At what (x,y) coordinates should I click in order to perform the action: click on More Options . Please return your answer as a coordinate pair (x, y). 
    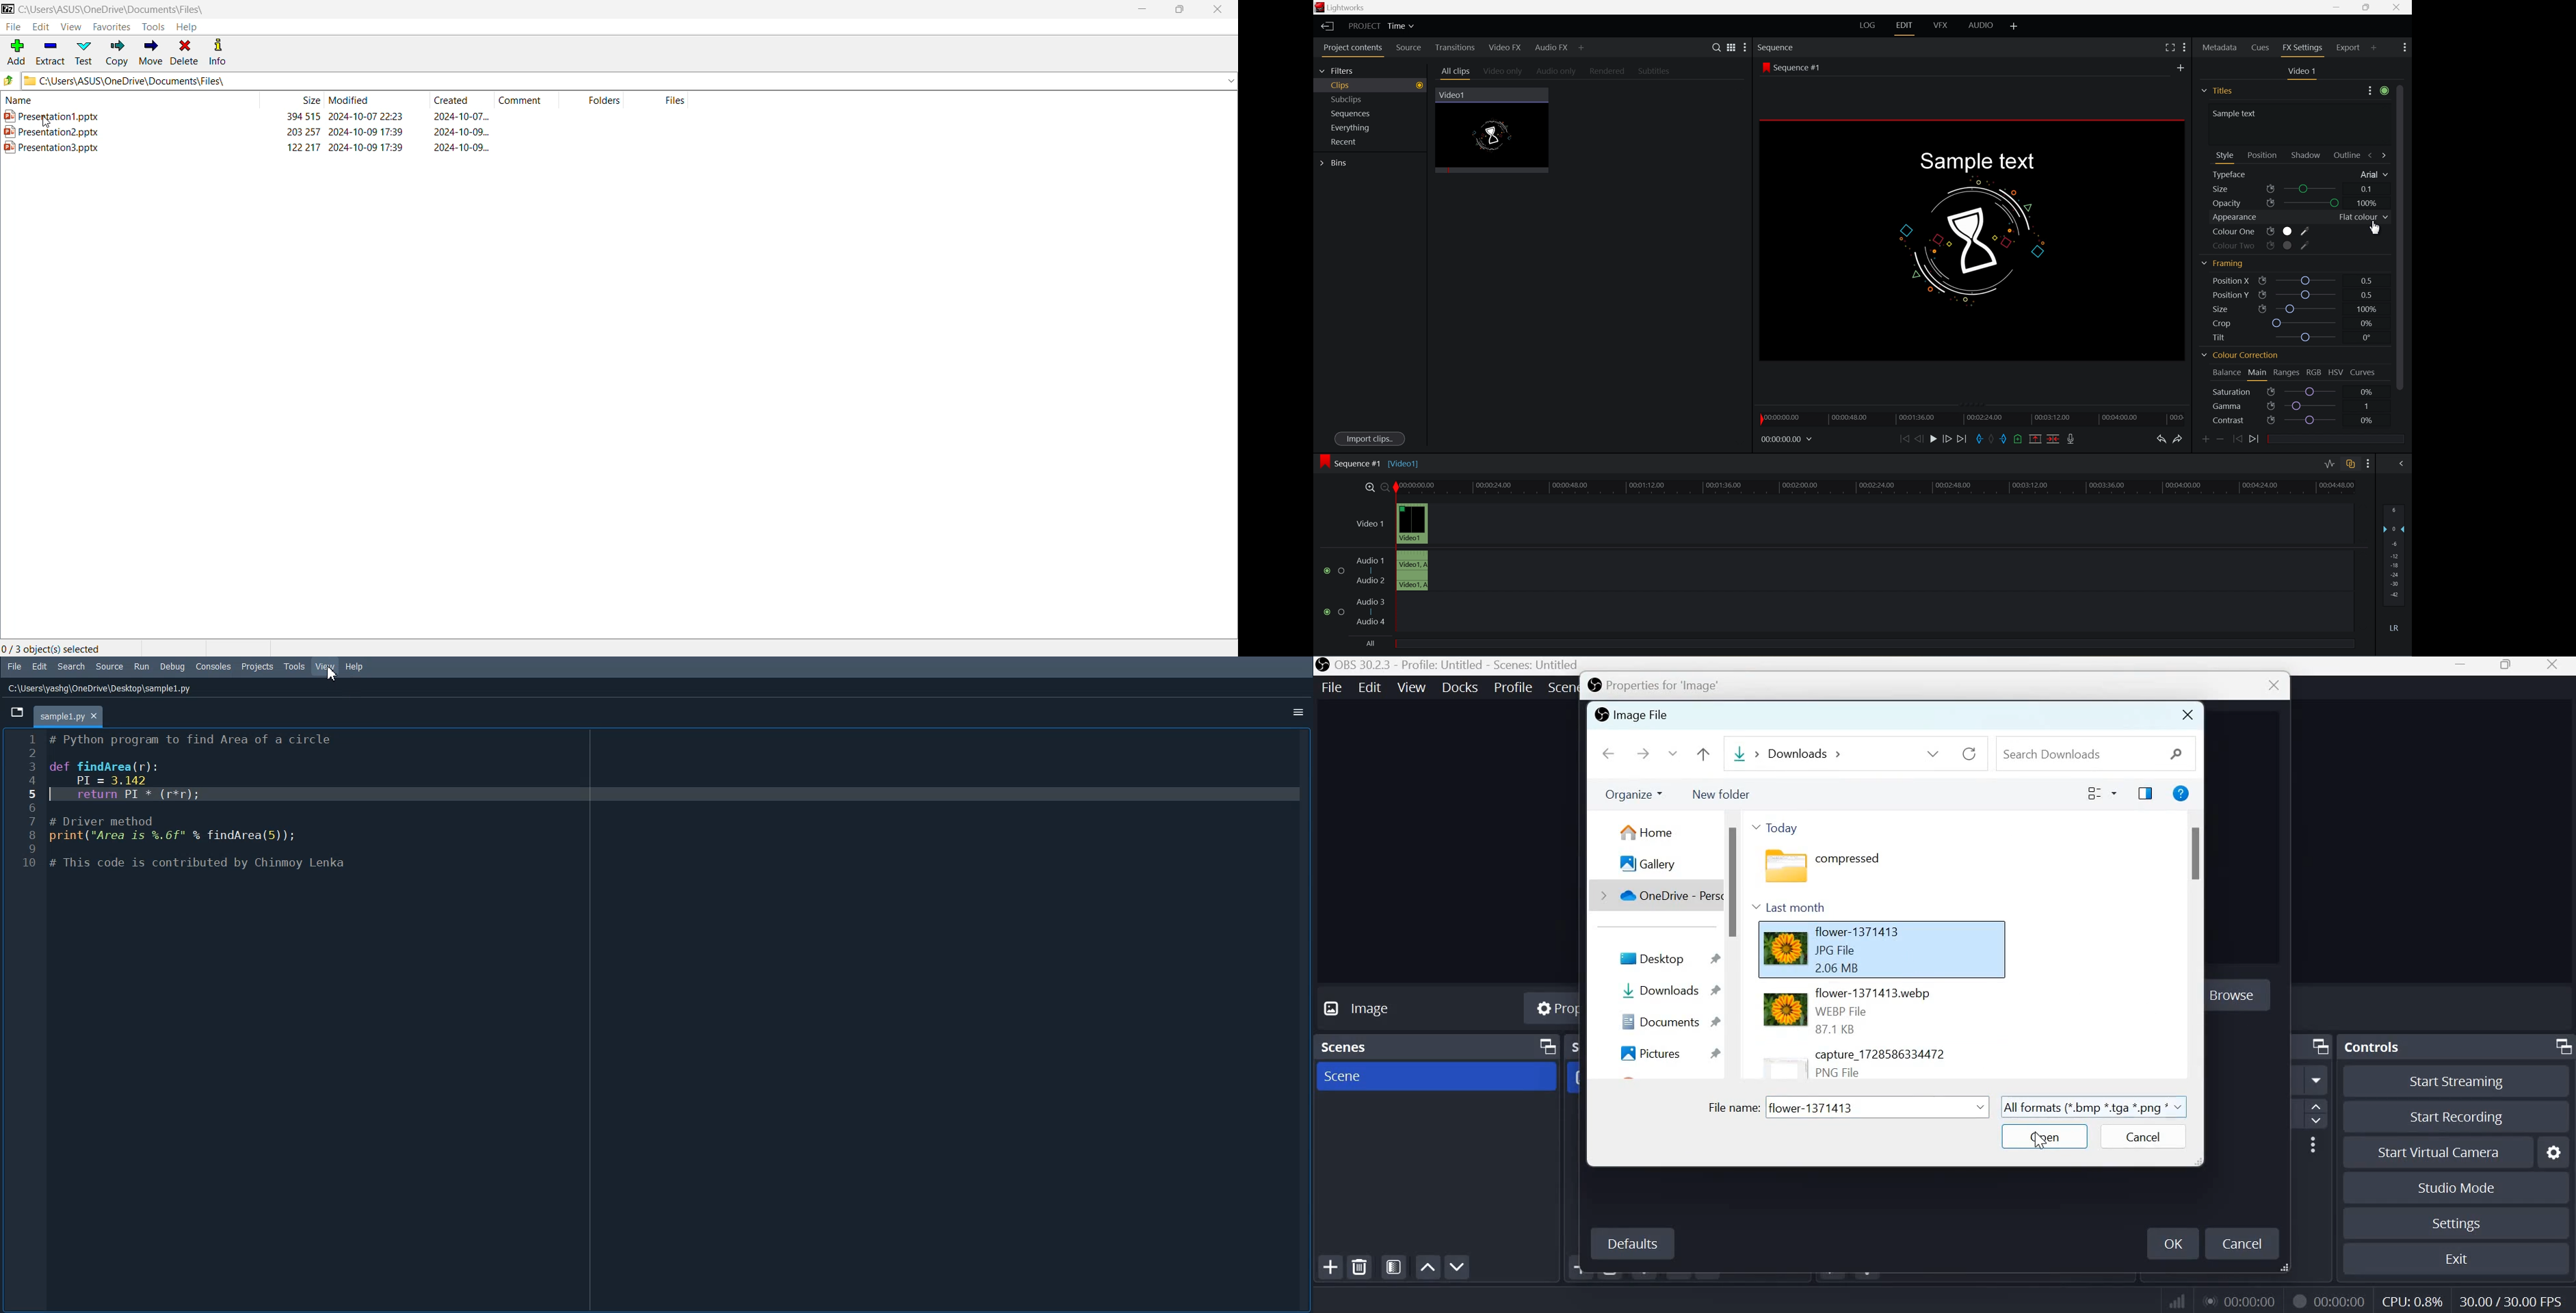
    Looking at the image, I should click on (2313, 1144).